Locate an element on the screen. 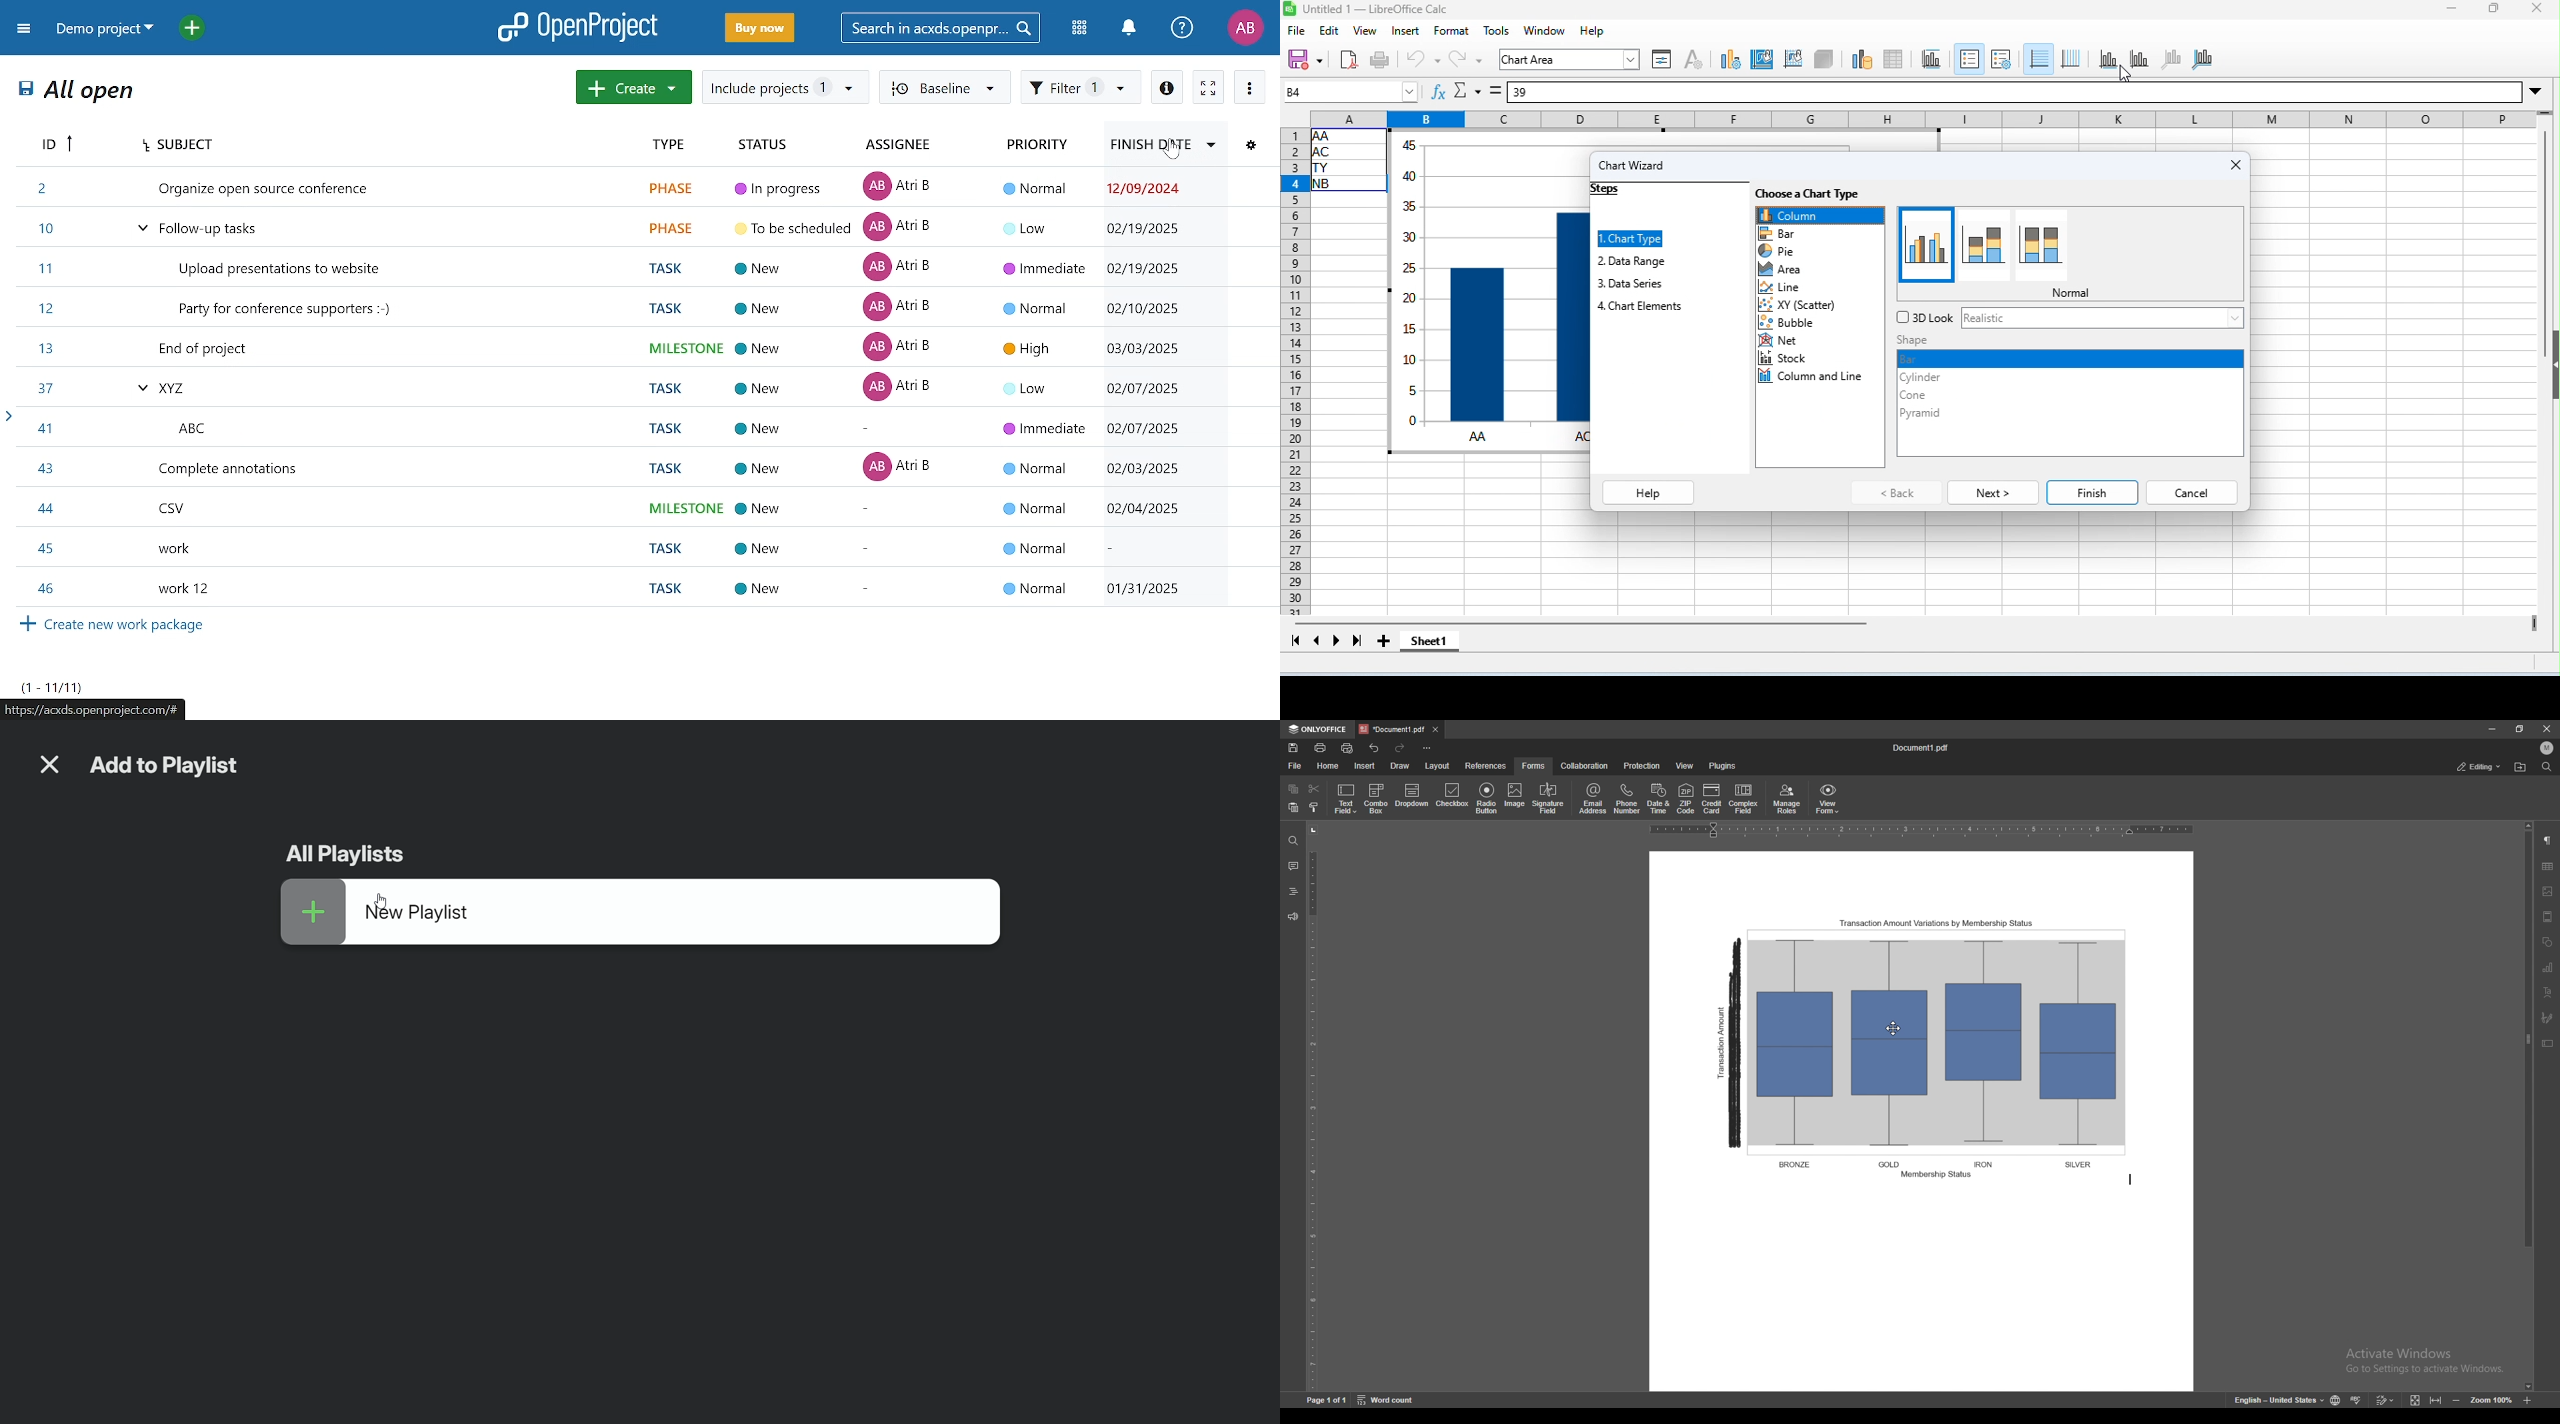 The width and height of the screenshot is (2576, 1428). quick print is located at coordinates (1349, 748).